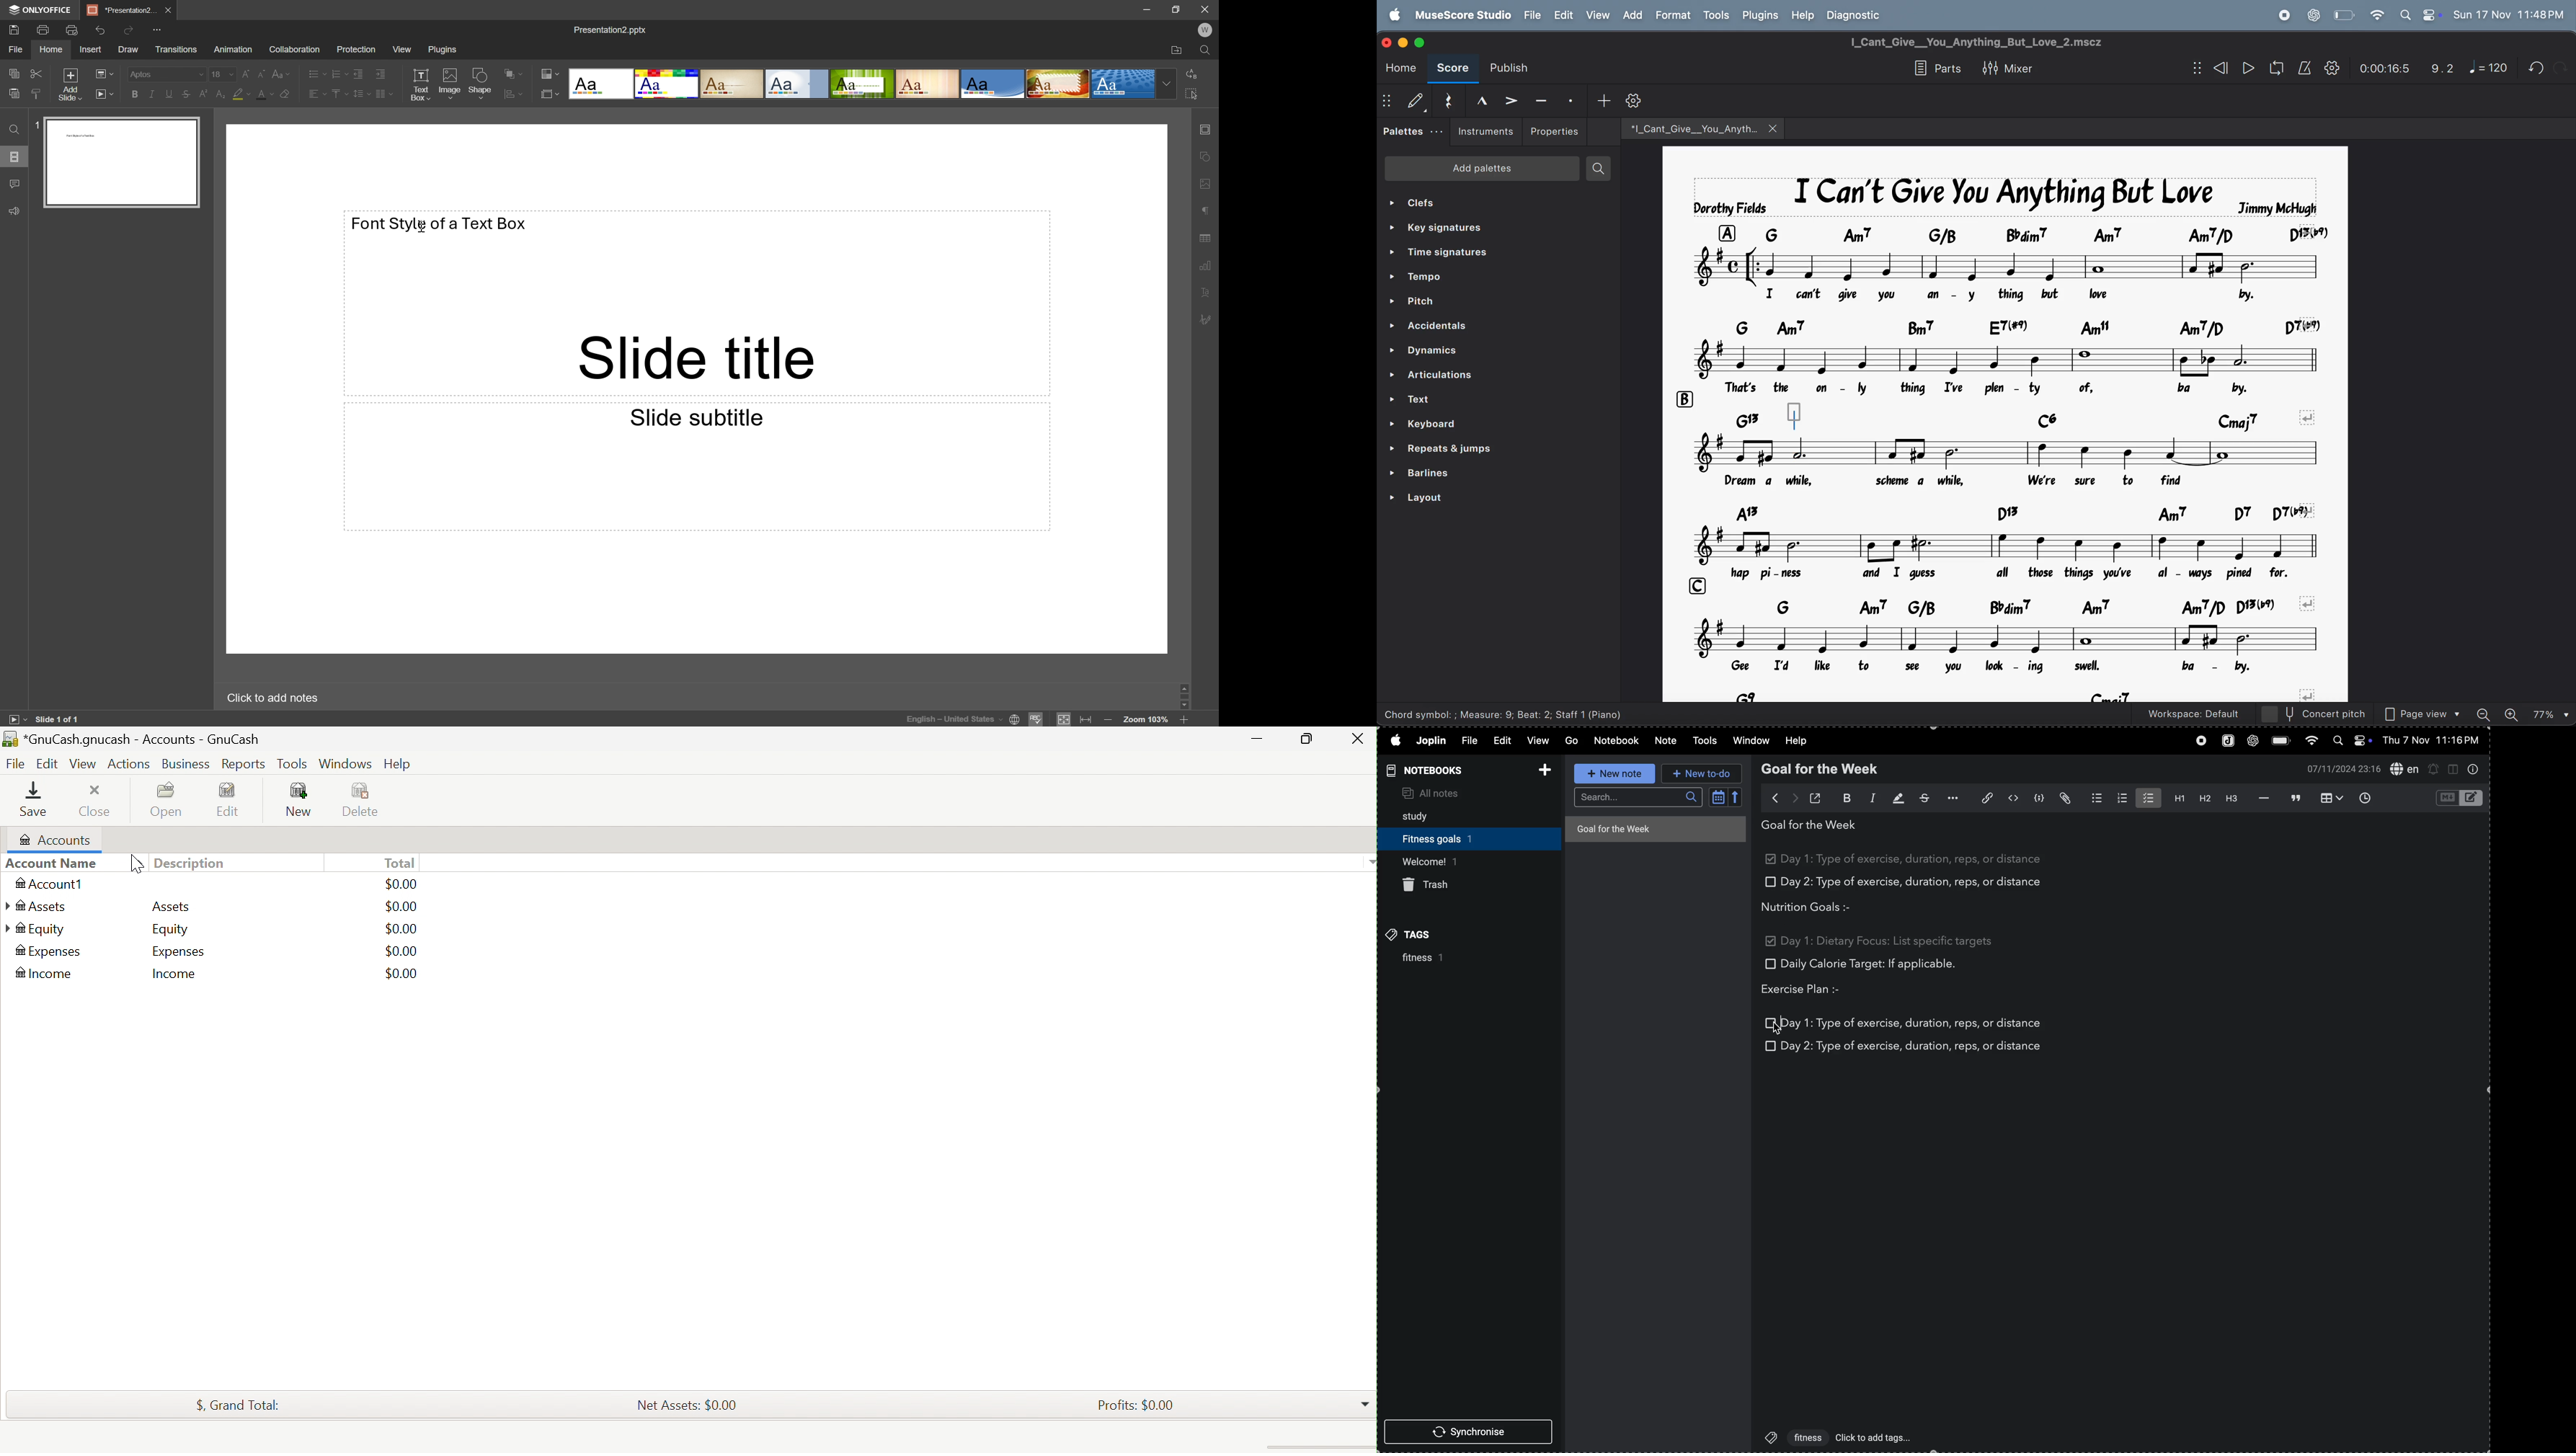  I want to click on goal for the week, so click(1654, 828).